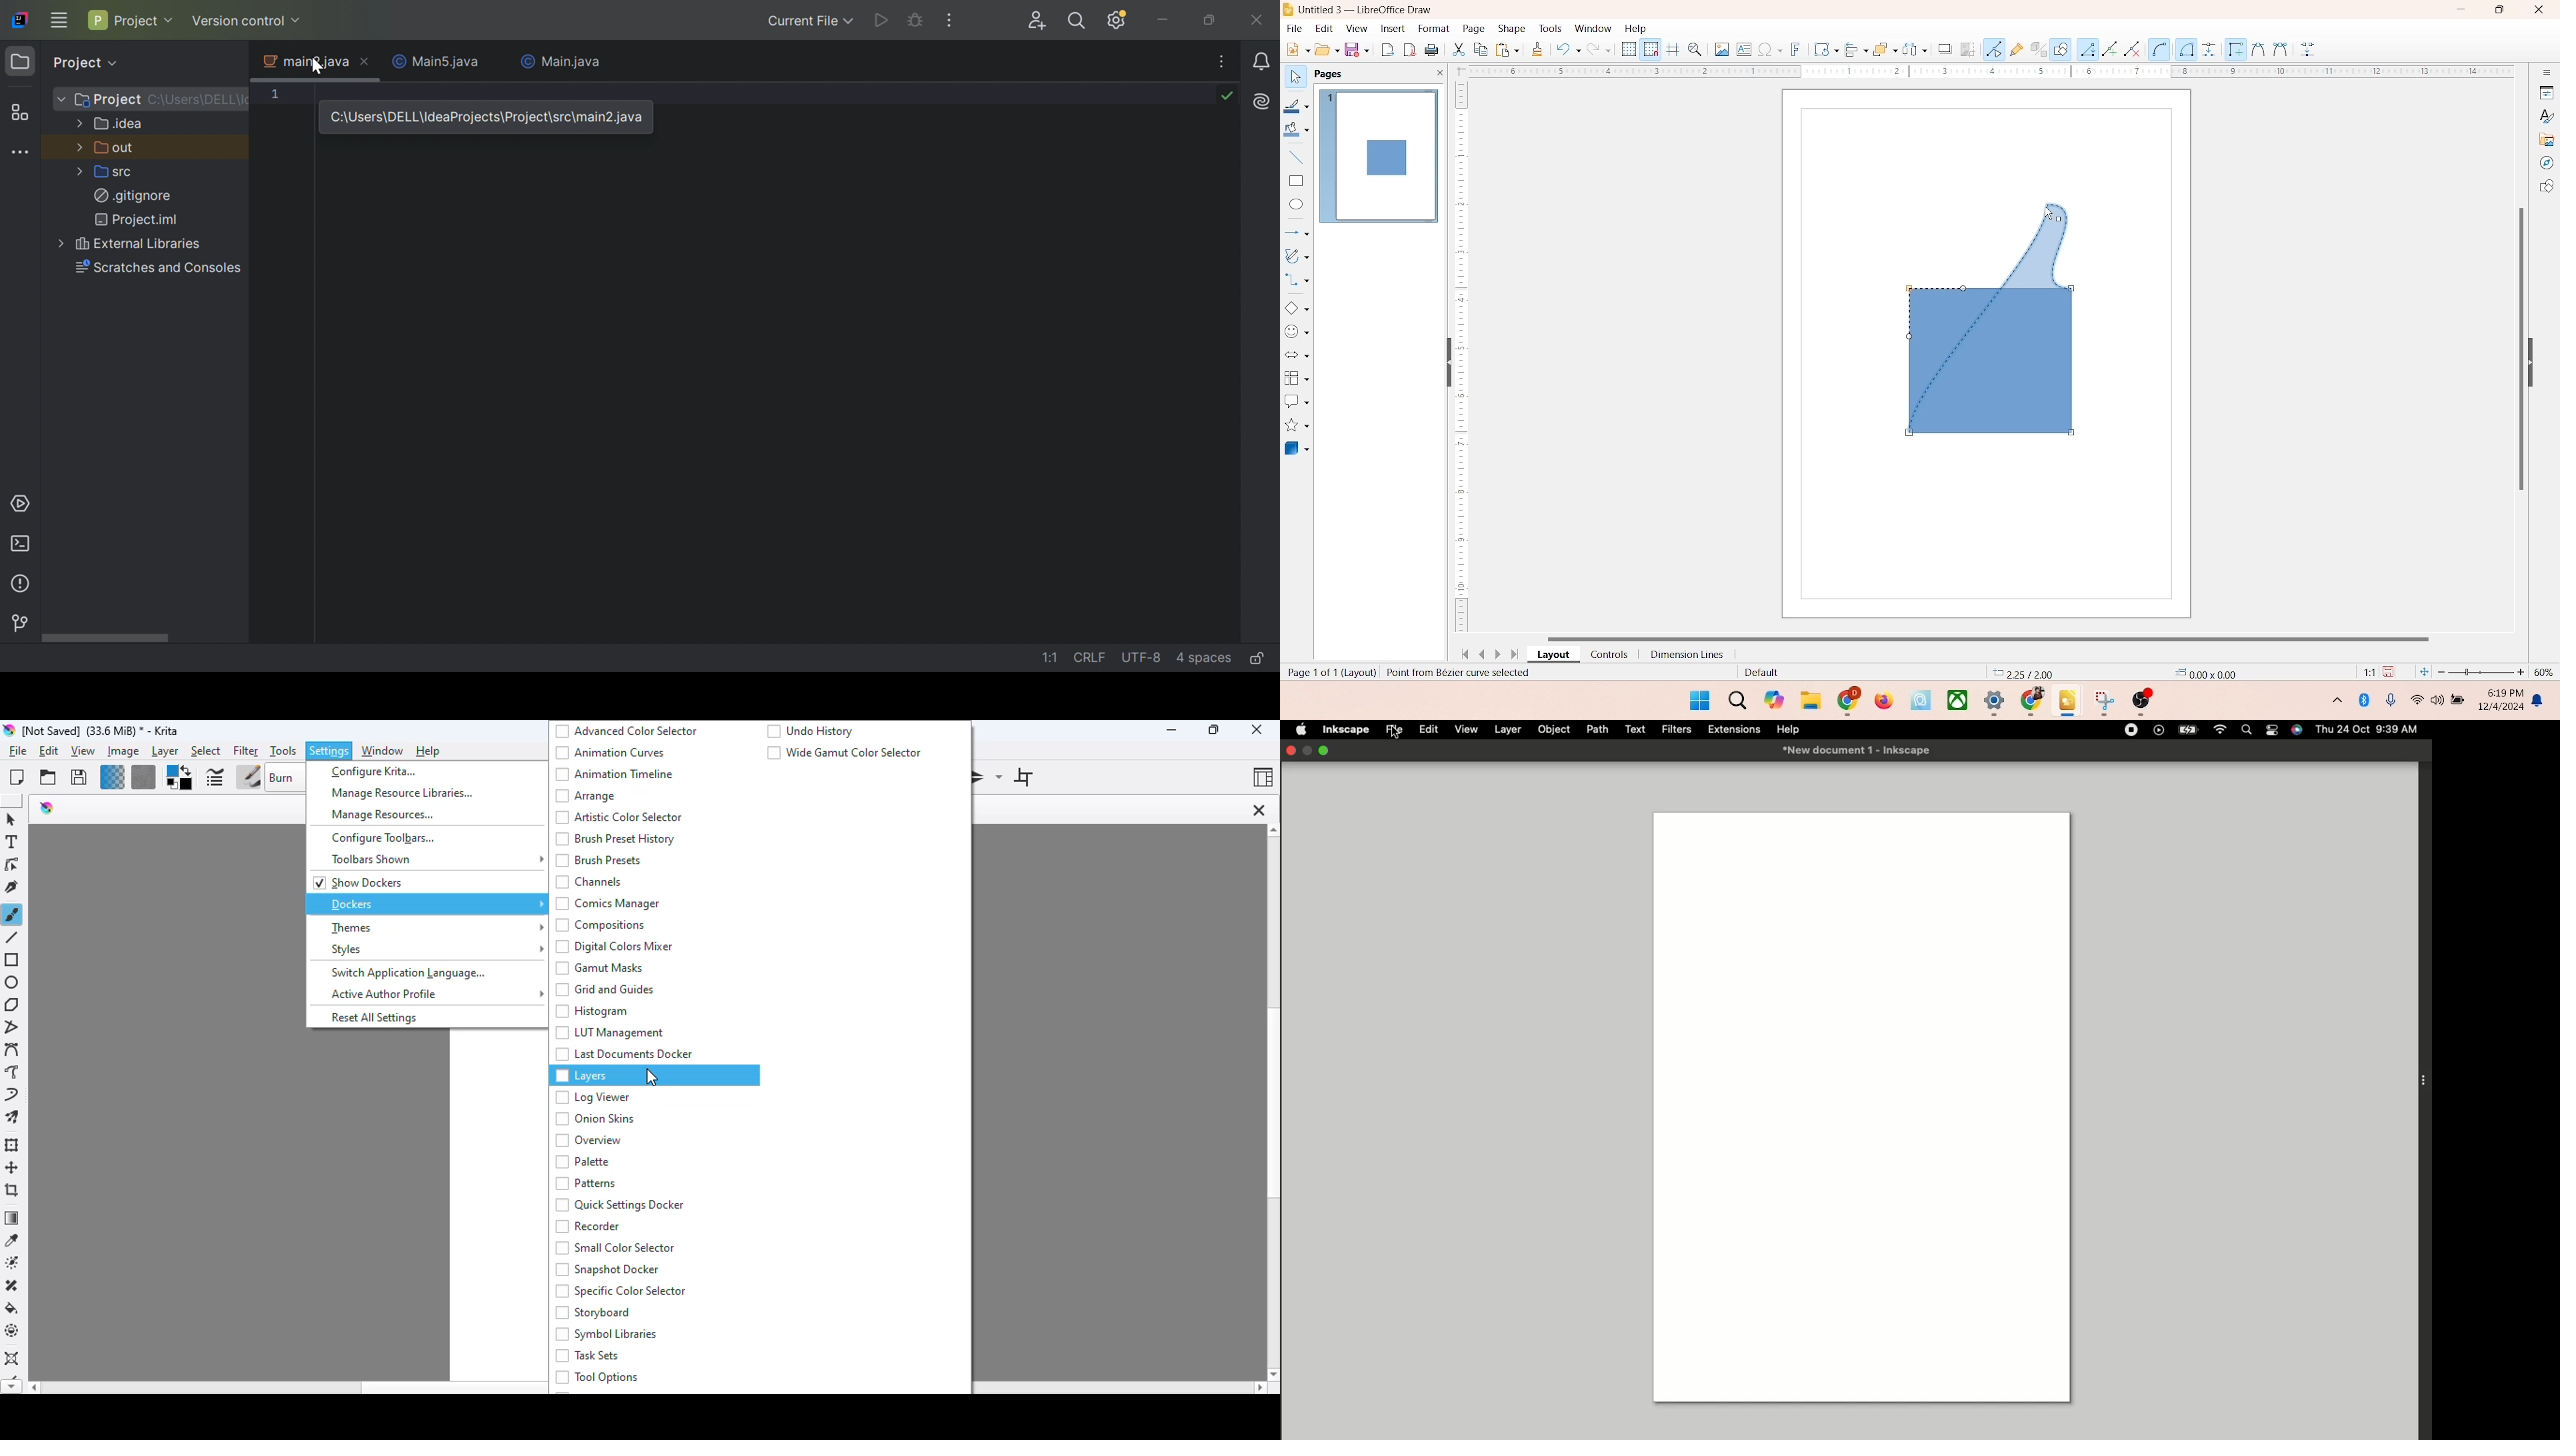  Describe the element at coordinates (1636, 28) in the screenshot. I see `help` at that location.